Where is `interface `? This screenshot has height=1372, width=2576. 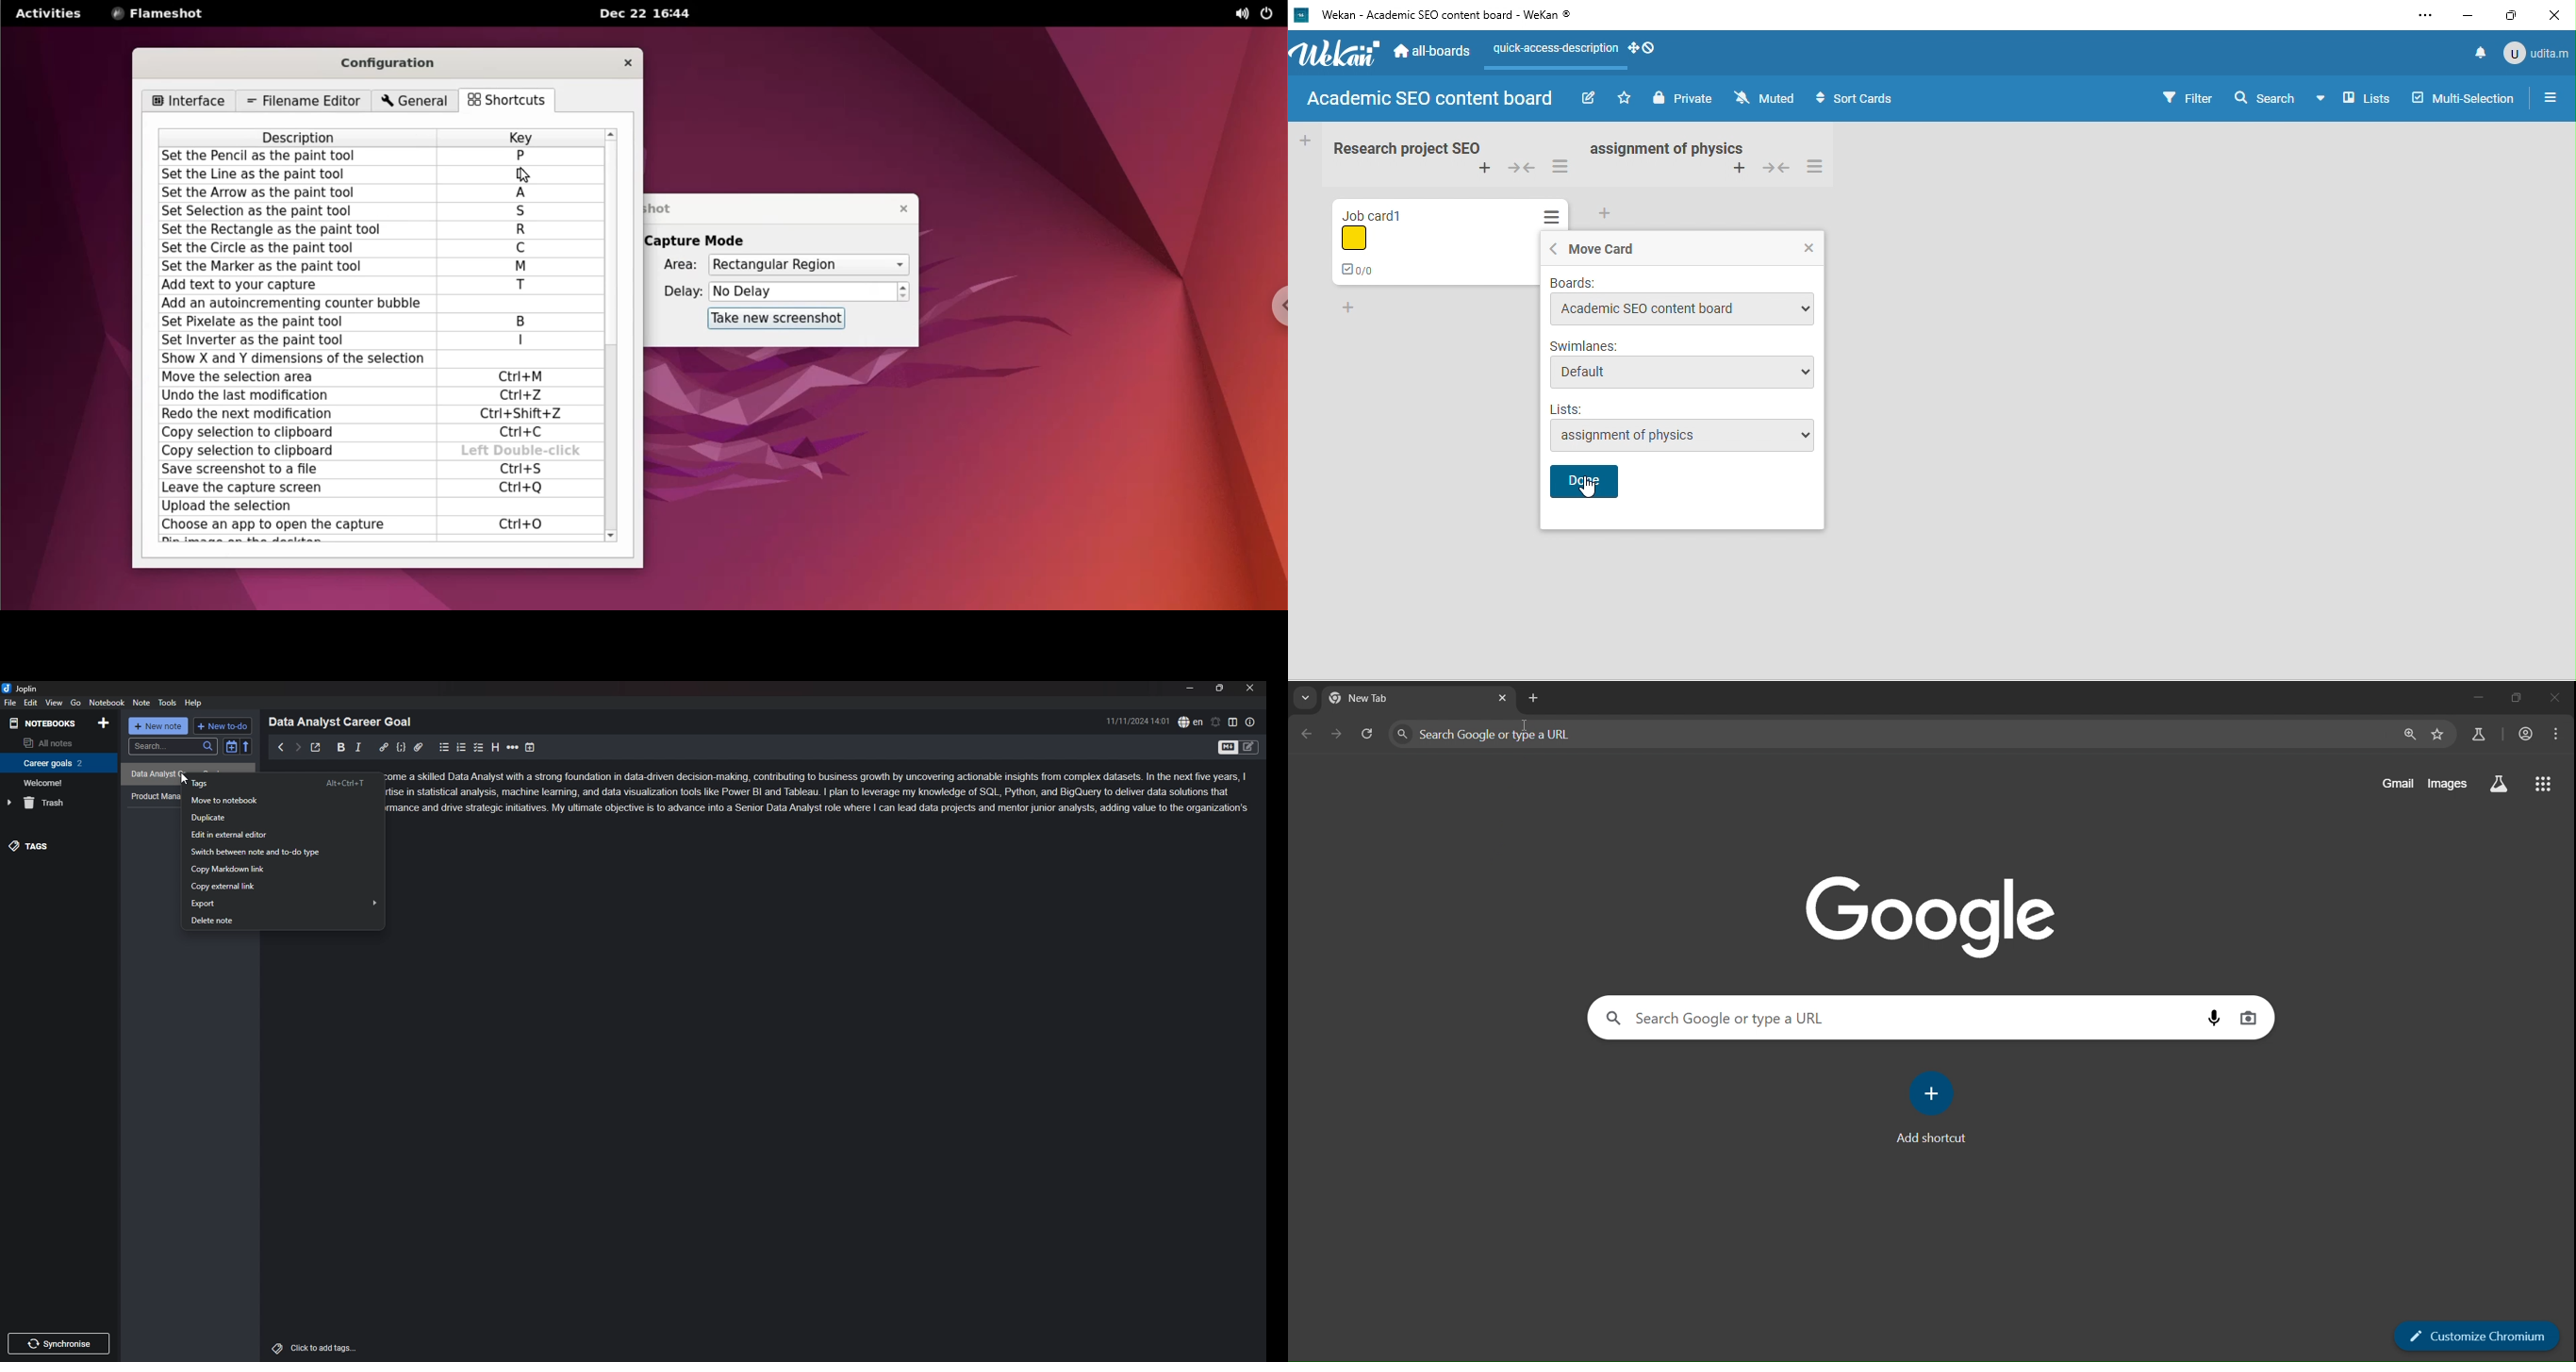
interface  is located at coordinates (188, 101).